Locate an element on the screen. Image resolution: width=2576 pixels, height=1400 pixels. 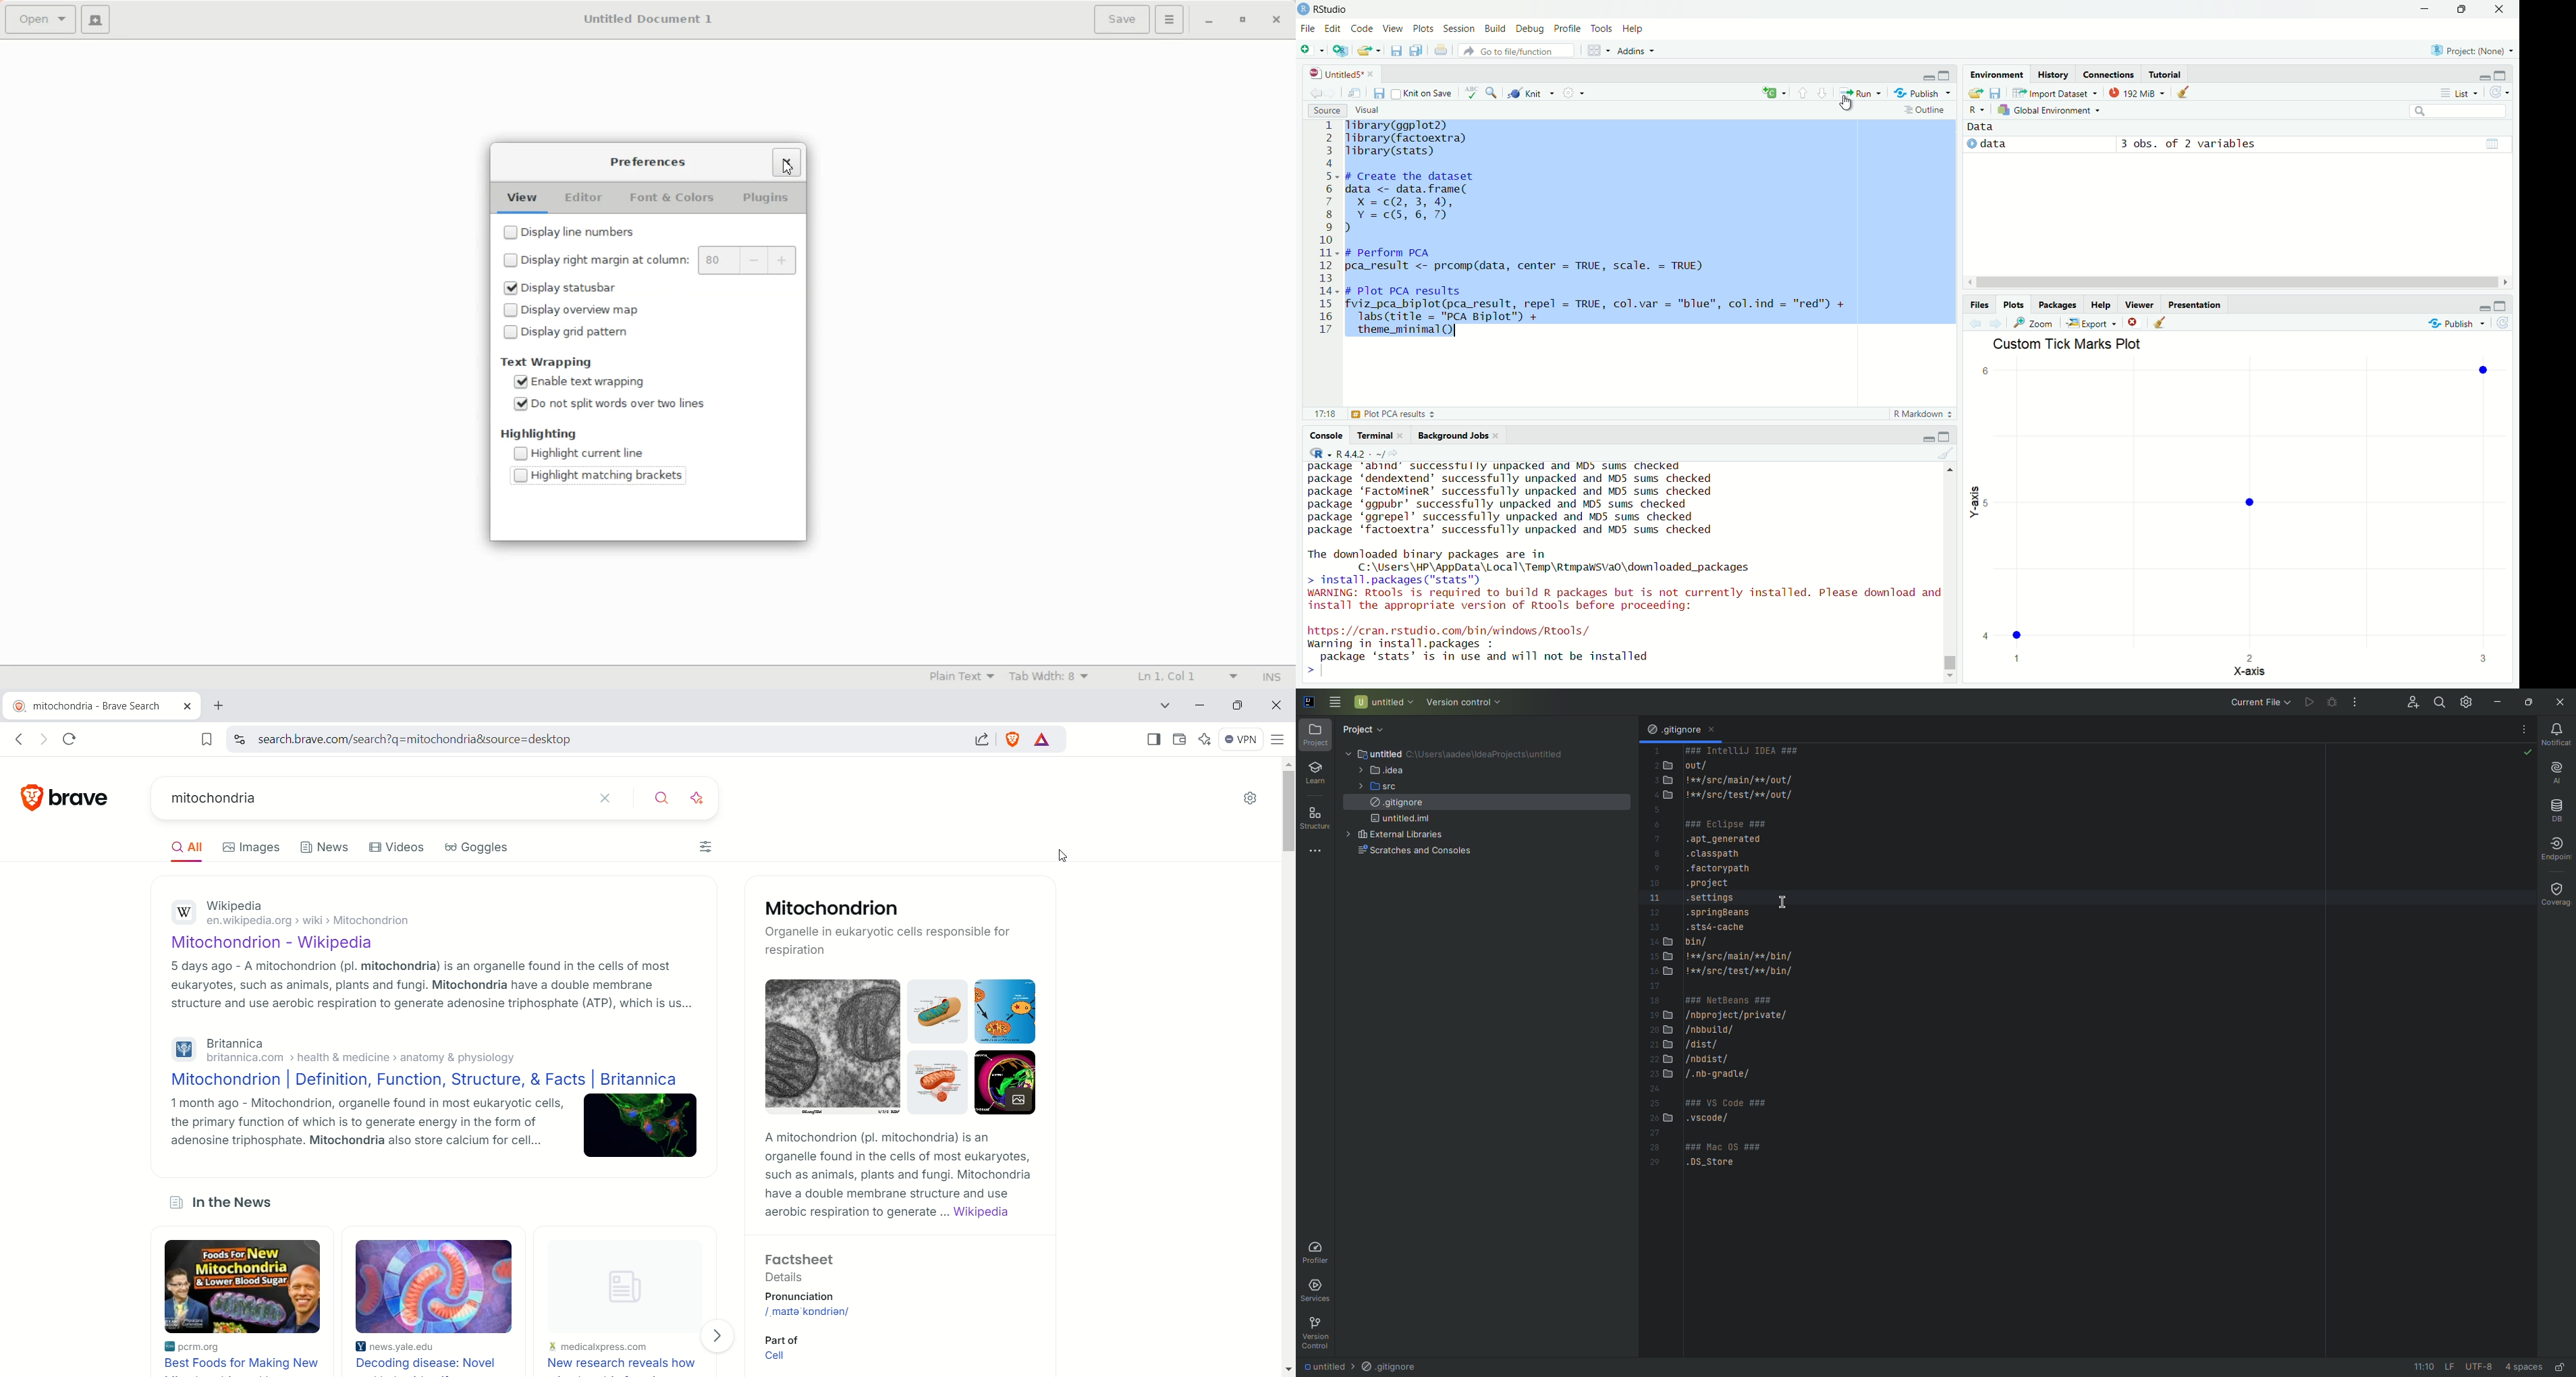
R language is located at coordinates (1978, 110).